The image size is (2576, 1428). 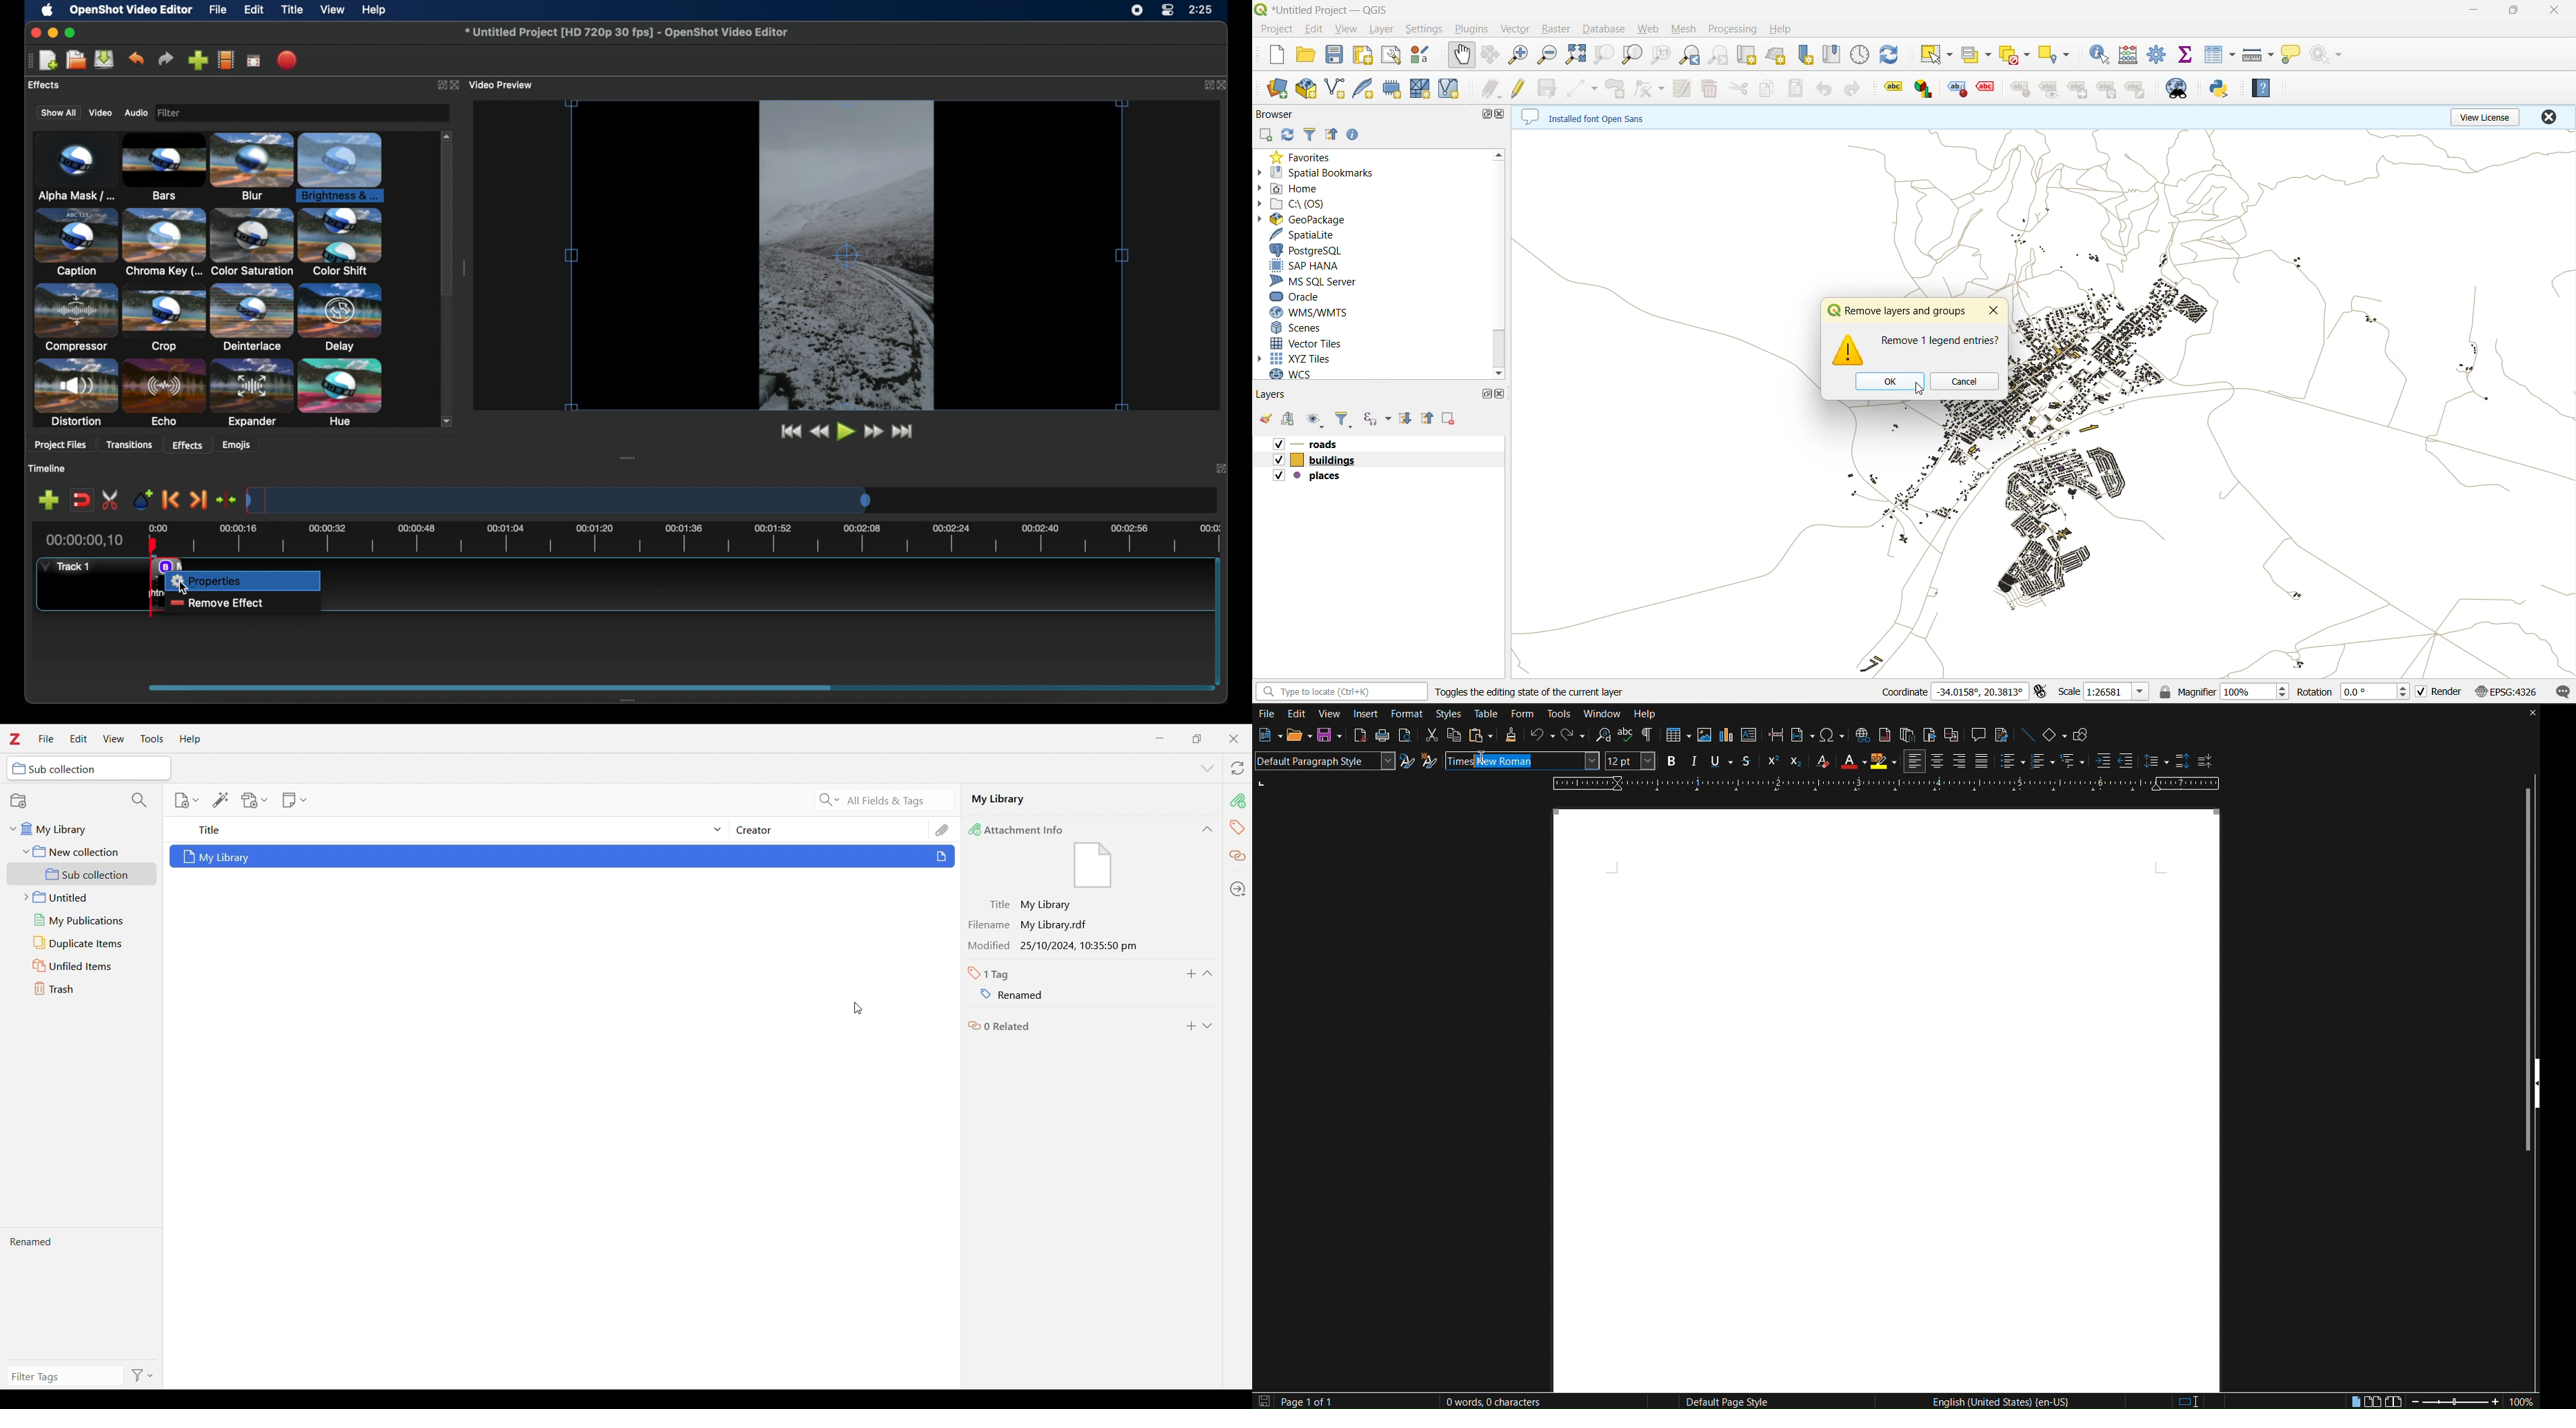 What do you see at coordinates (2374, 1400) in the screenshot?
I see `Multiple page view` at bounding box center [2374, 1400].